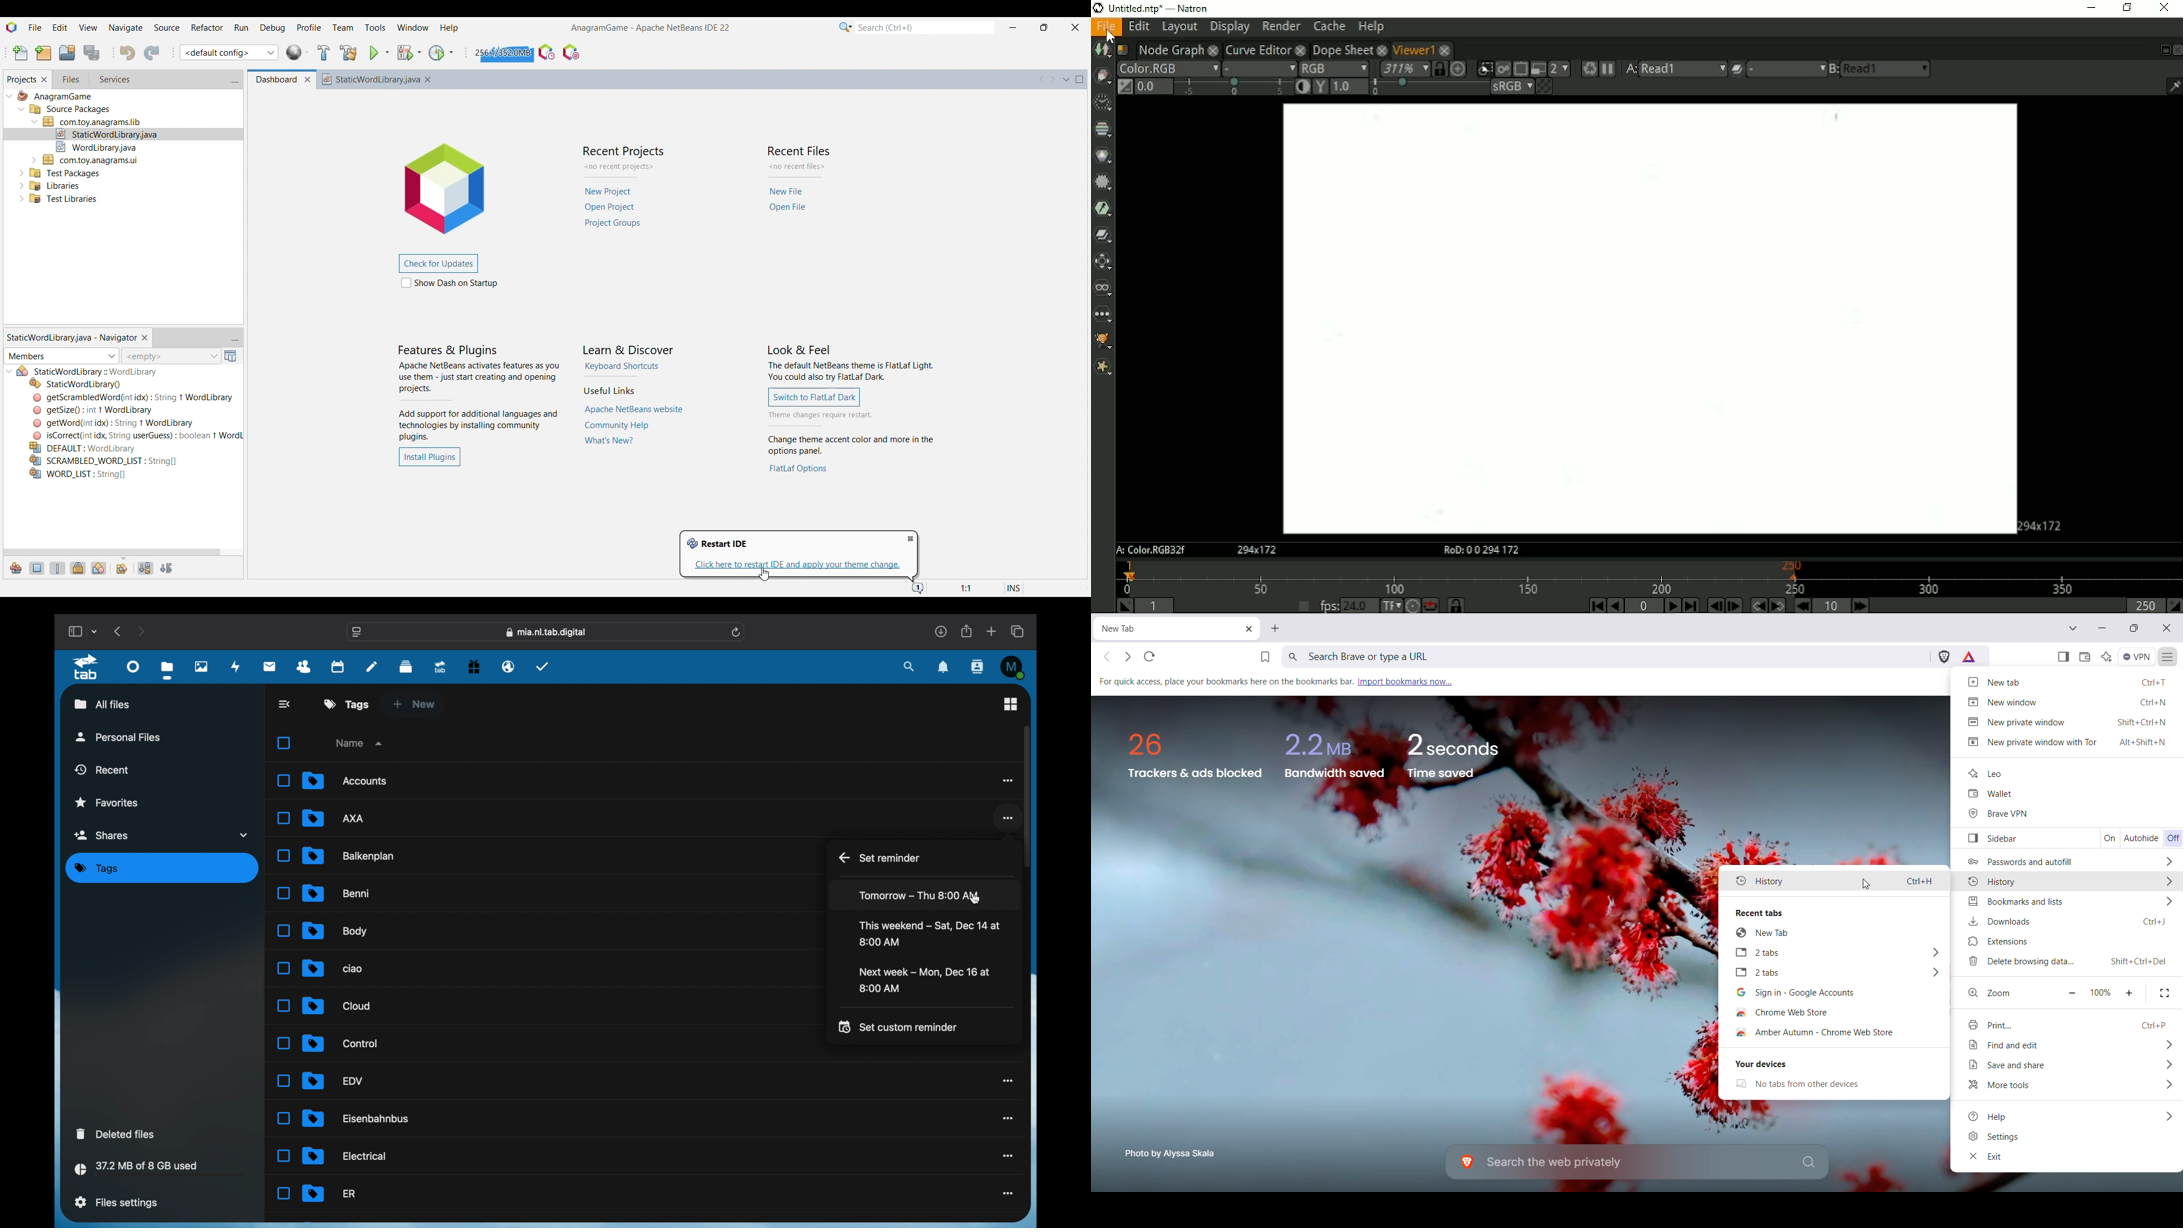 The height and width of the screenshot is (1232, 2184). I want to click on Node Graph, so click(1169, 49).